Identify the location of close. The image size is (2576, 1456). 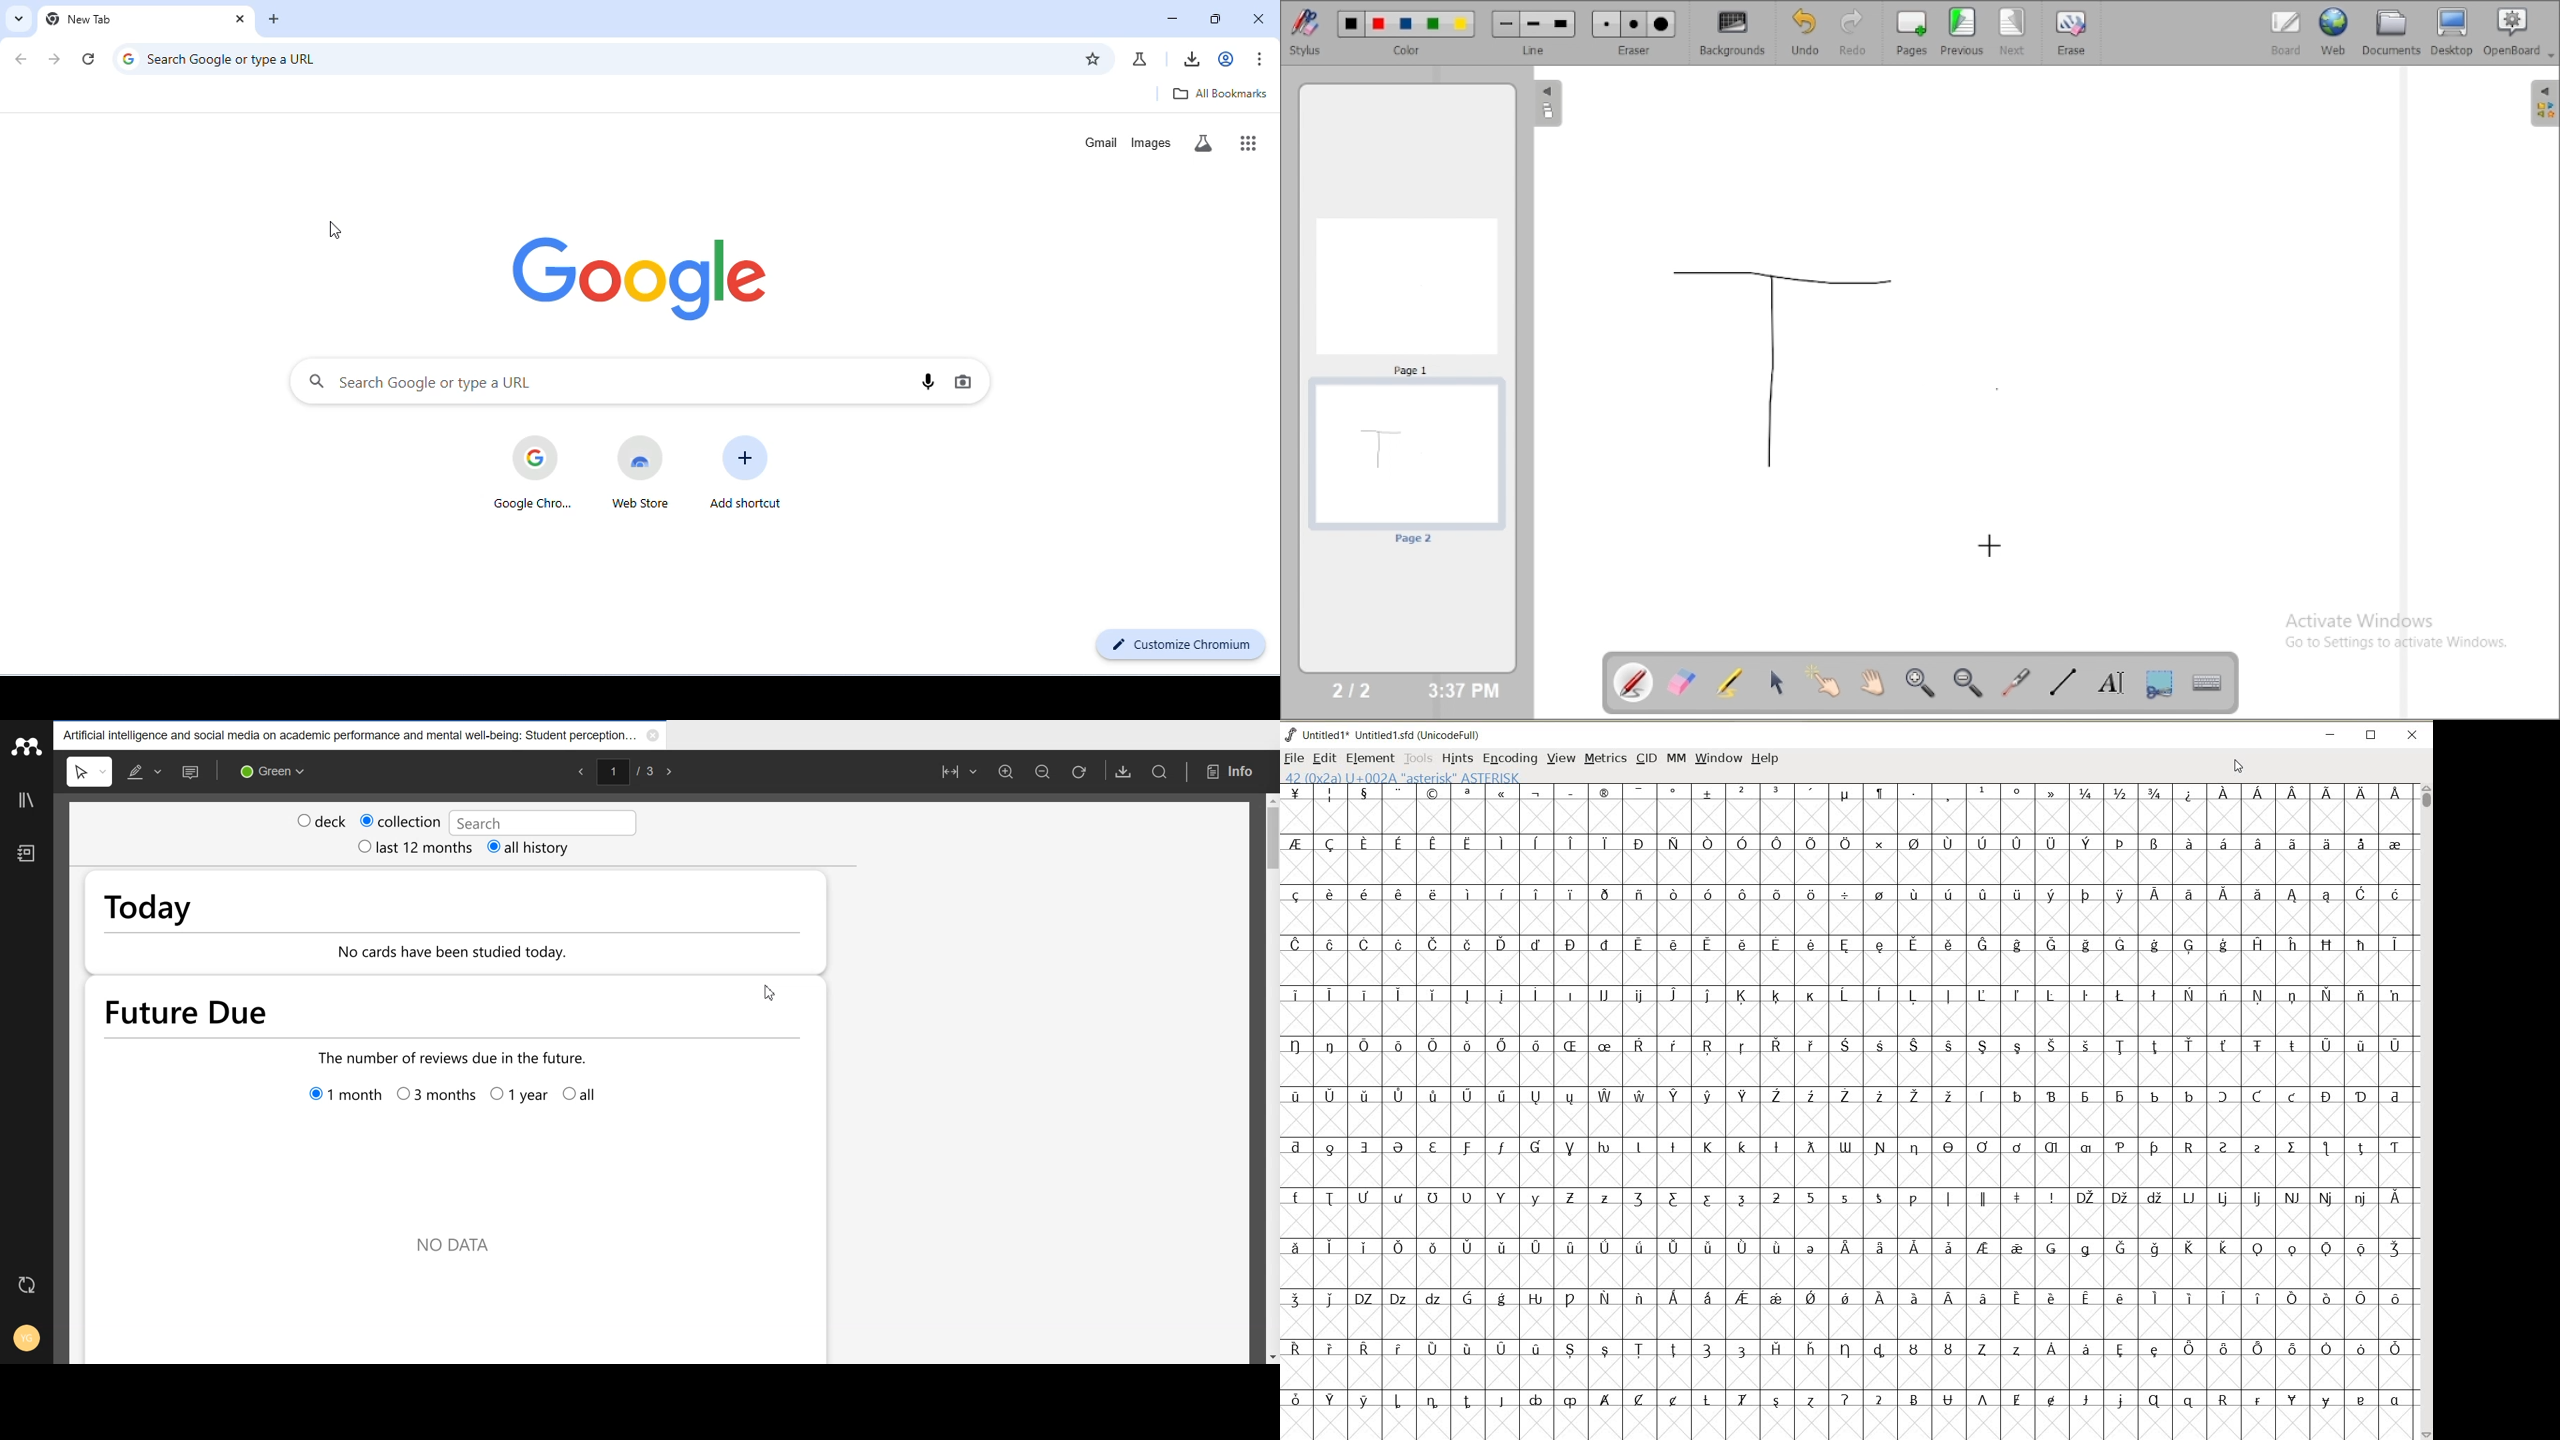
(240, 20).